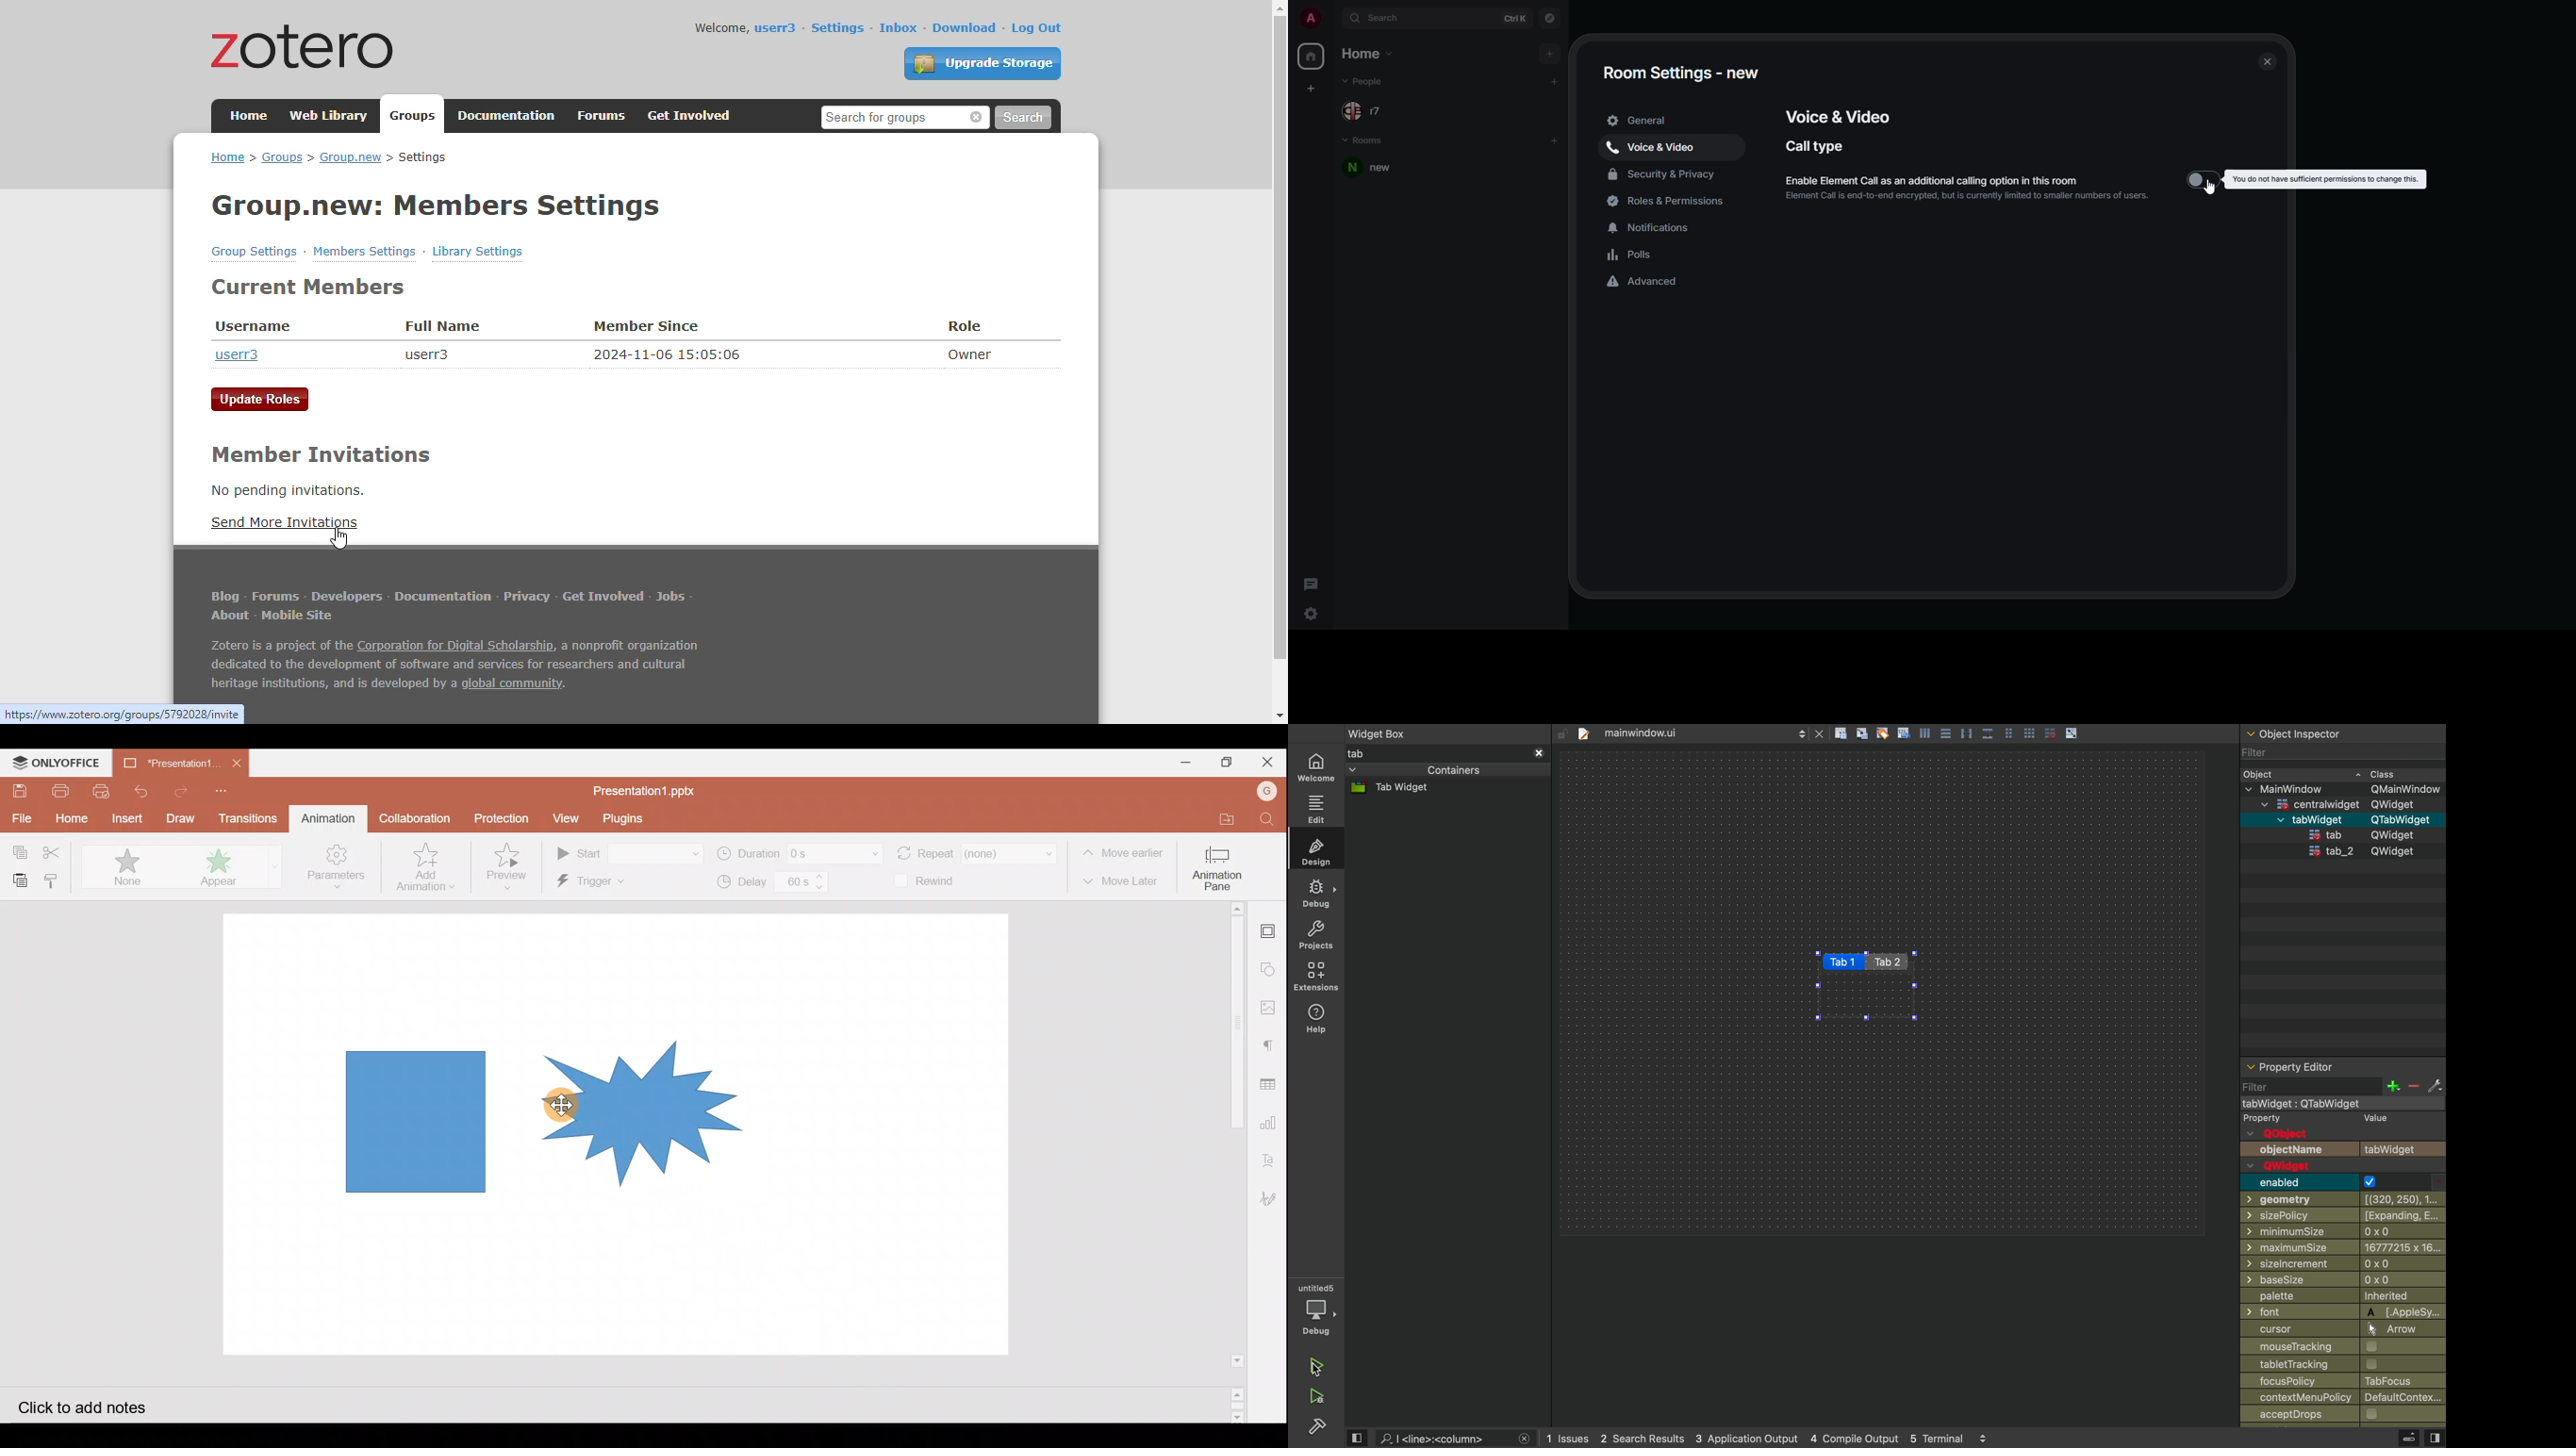 The width and height of the screenshot is (2576, 1456). What do you see at coordinates (1555, 80) in the screenshot?
I see `add` at bounding box center [1555, 80].